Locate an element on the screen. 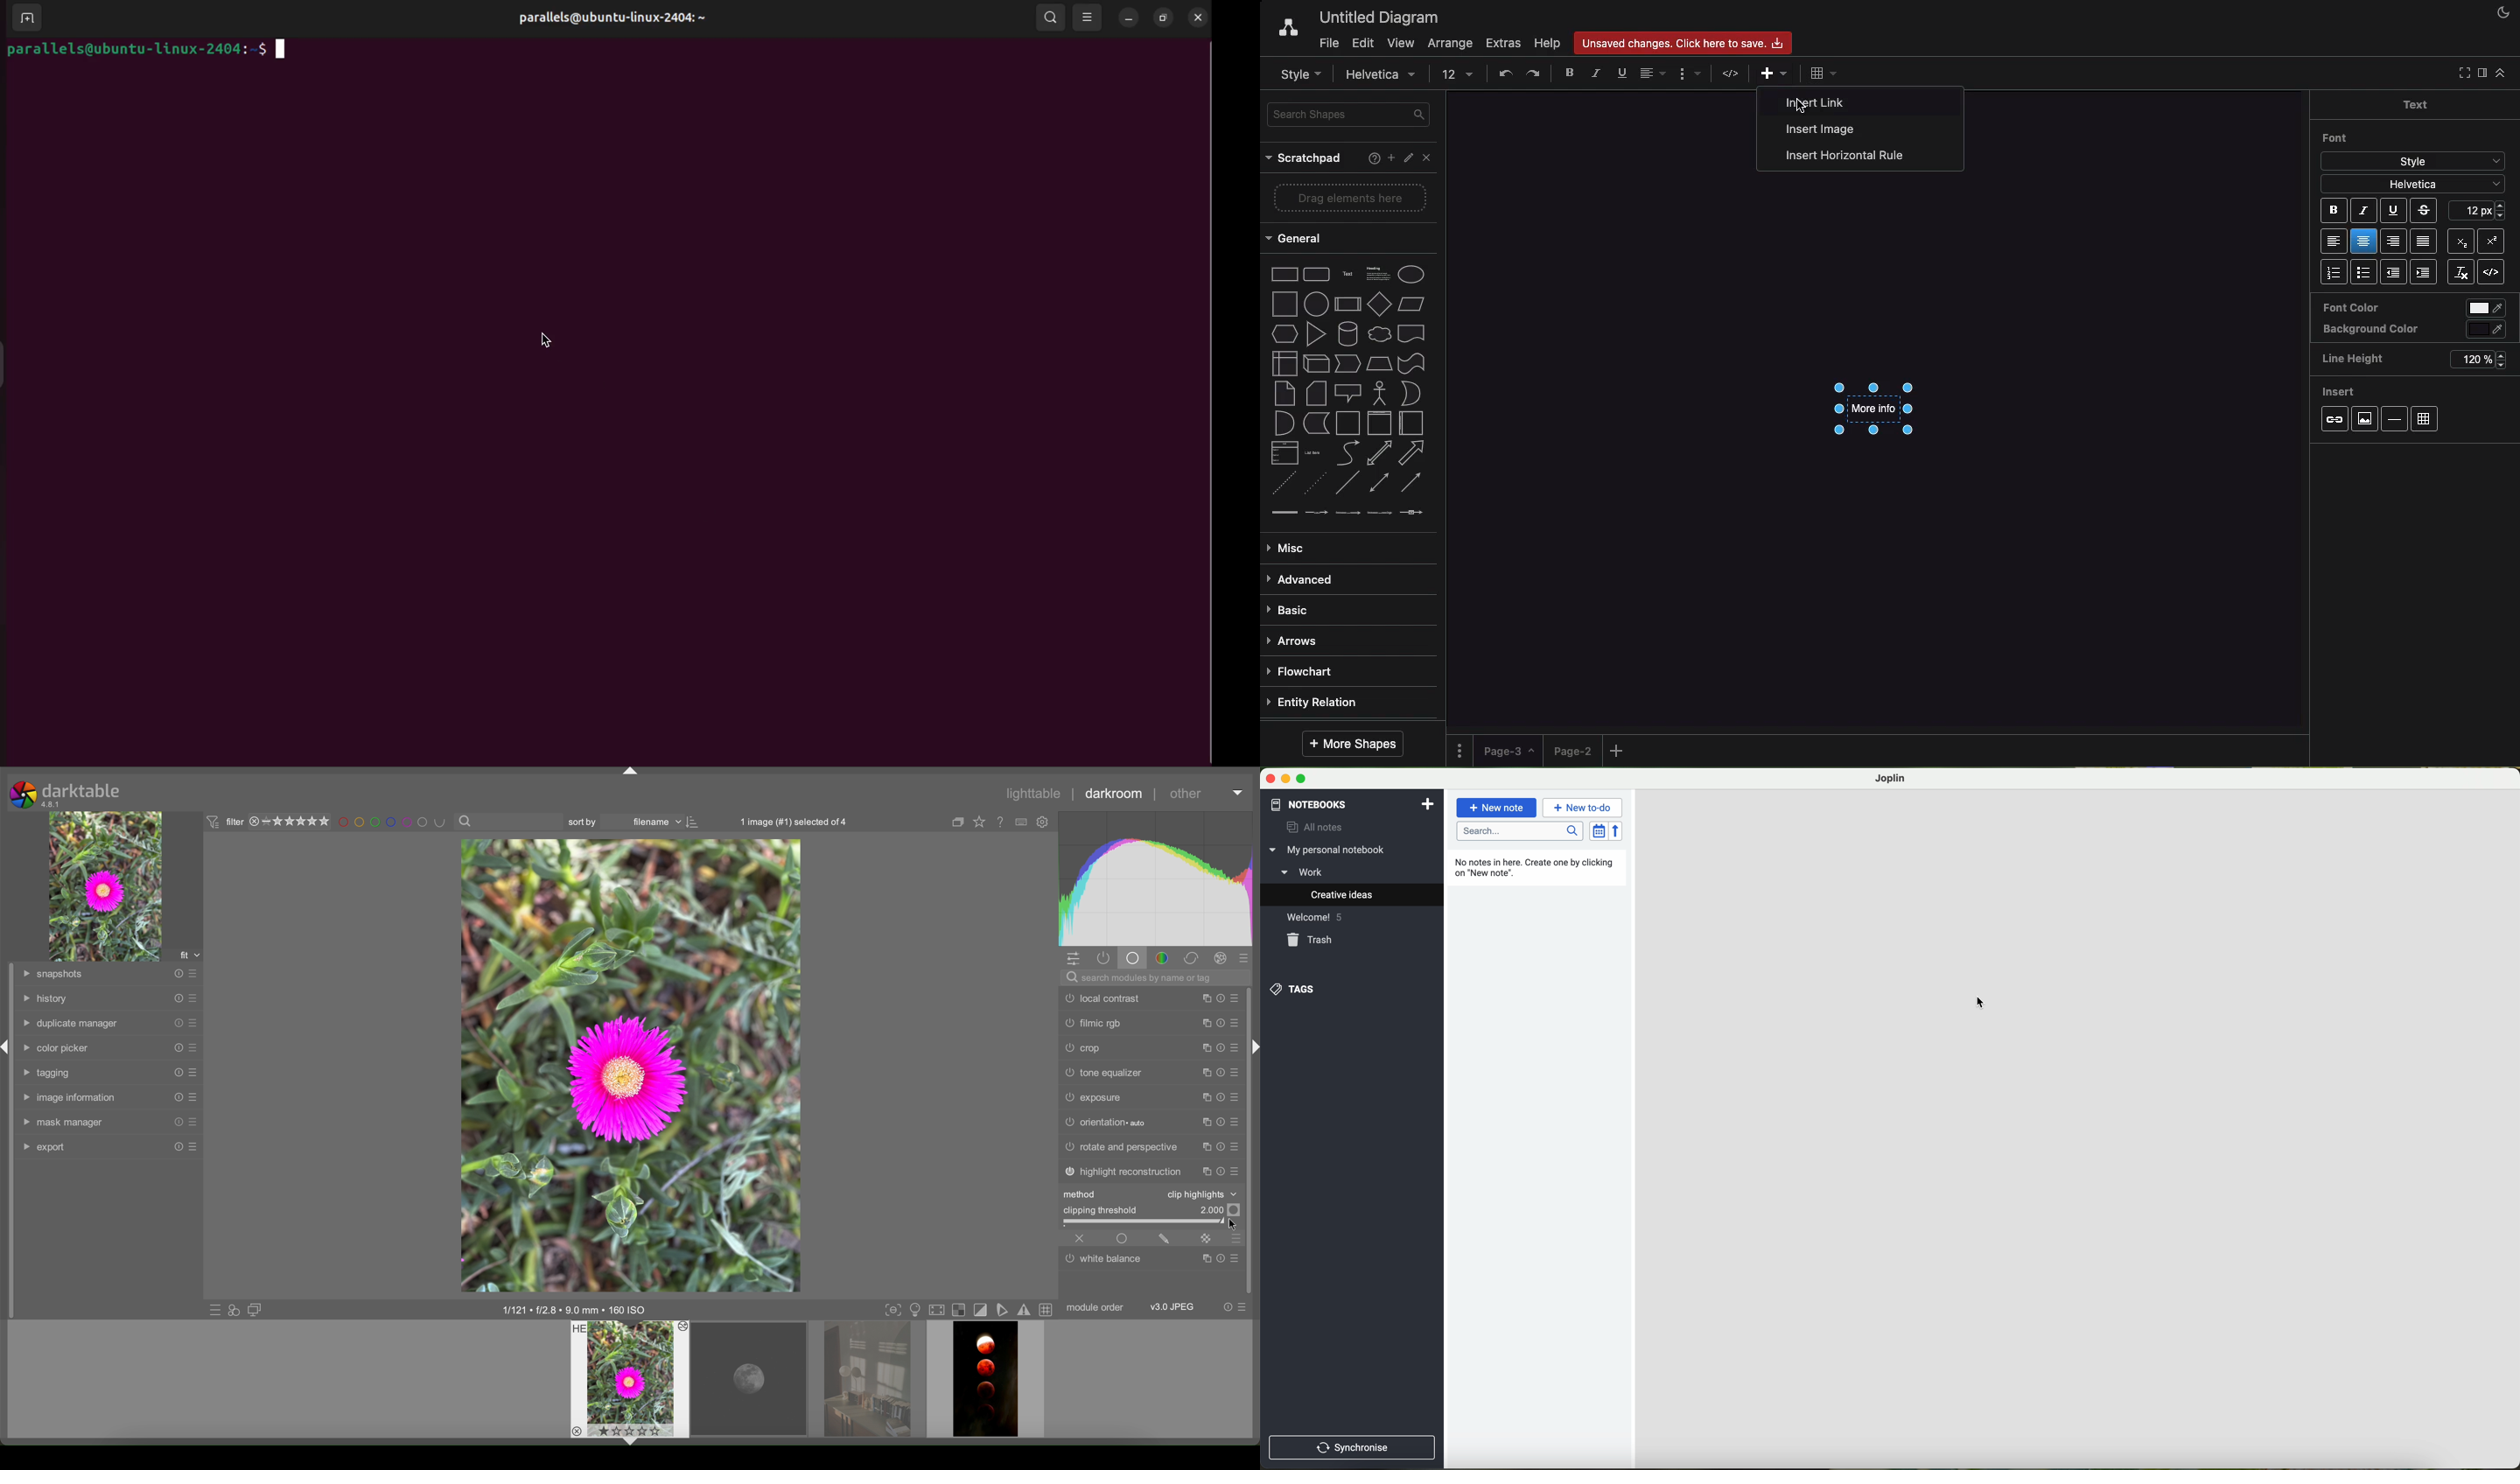  filename is located at coordinates (656, 822).